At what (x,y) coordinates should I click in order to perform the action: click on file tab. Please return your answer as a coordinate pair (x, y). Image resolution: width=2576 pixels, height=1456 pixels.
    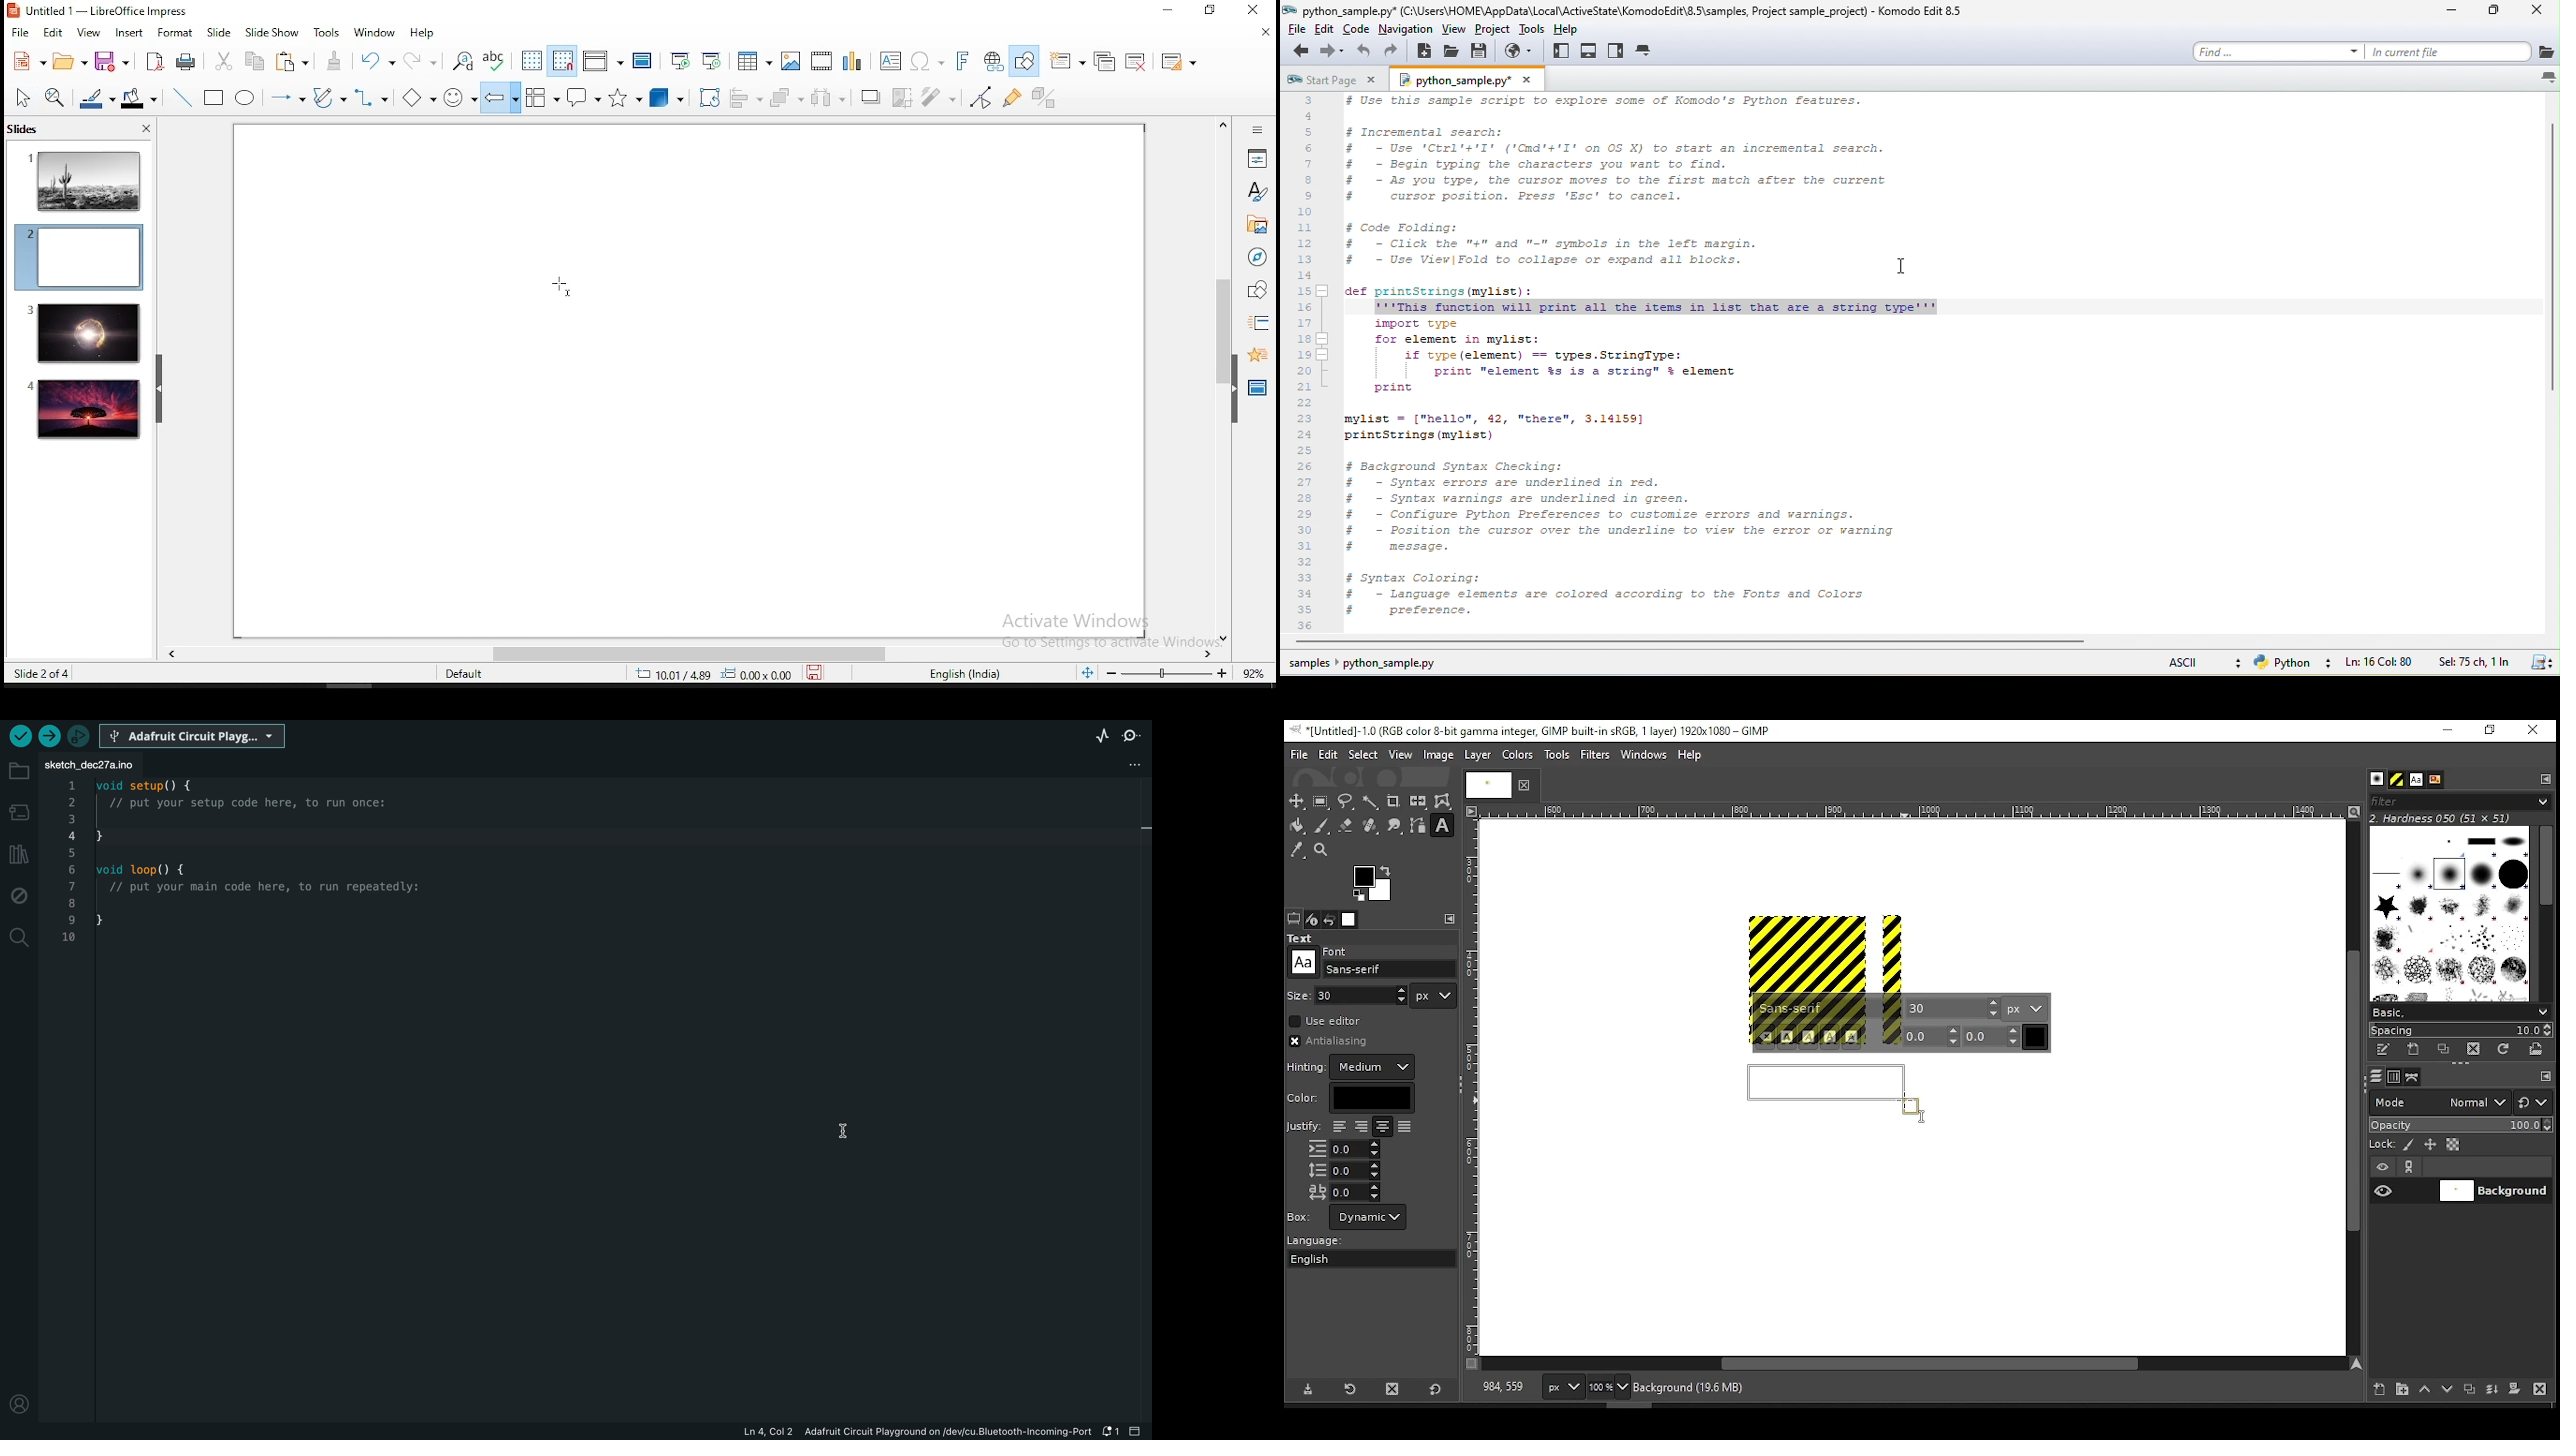
    Looking at the image, I should click on (95, 766).